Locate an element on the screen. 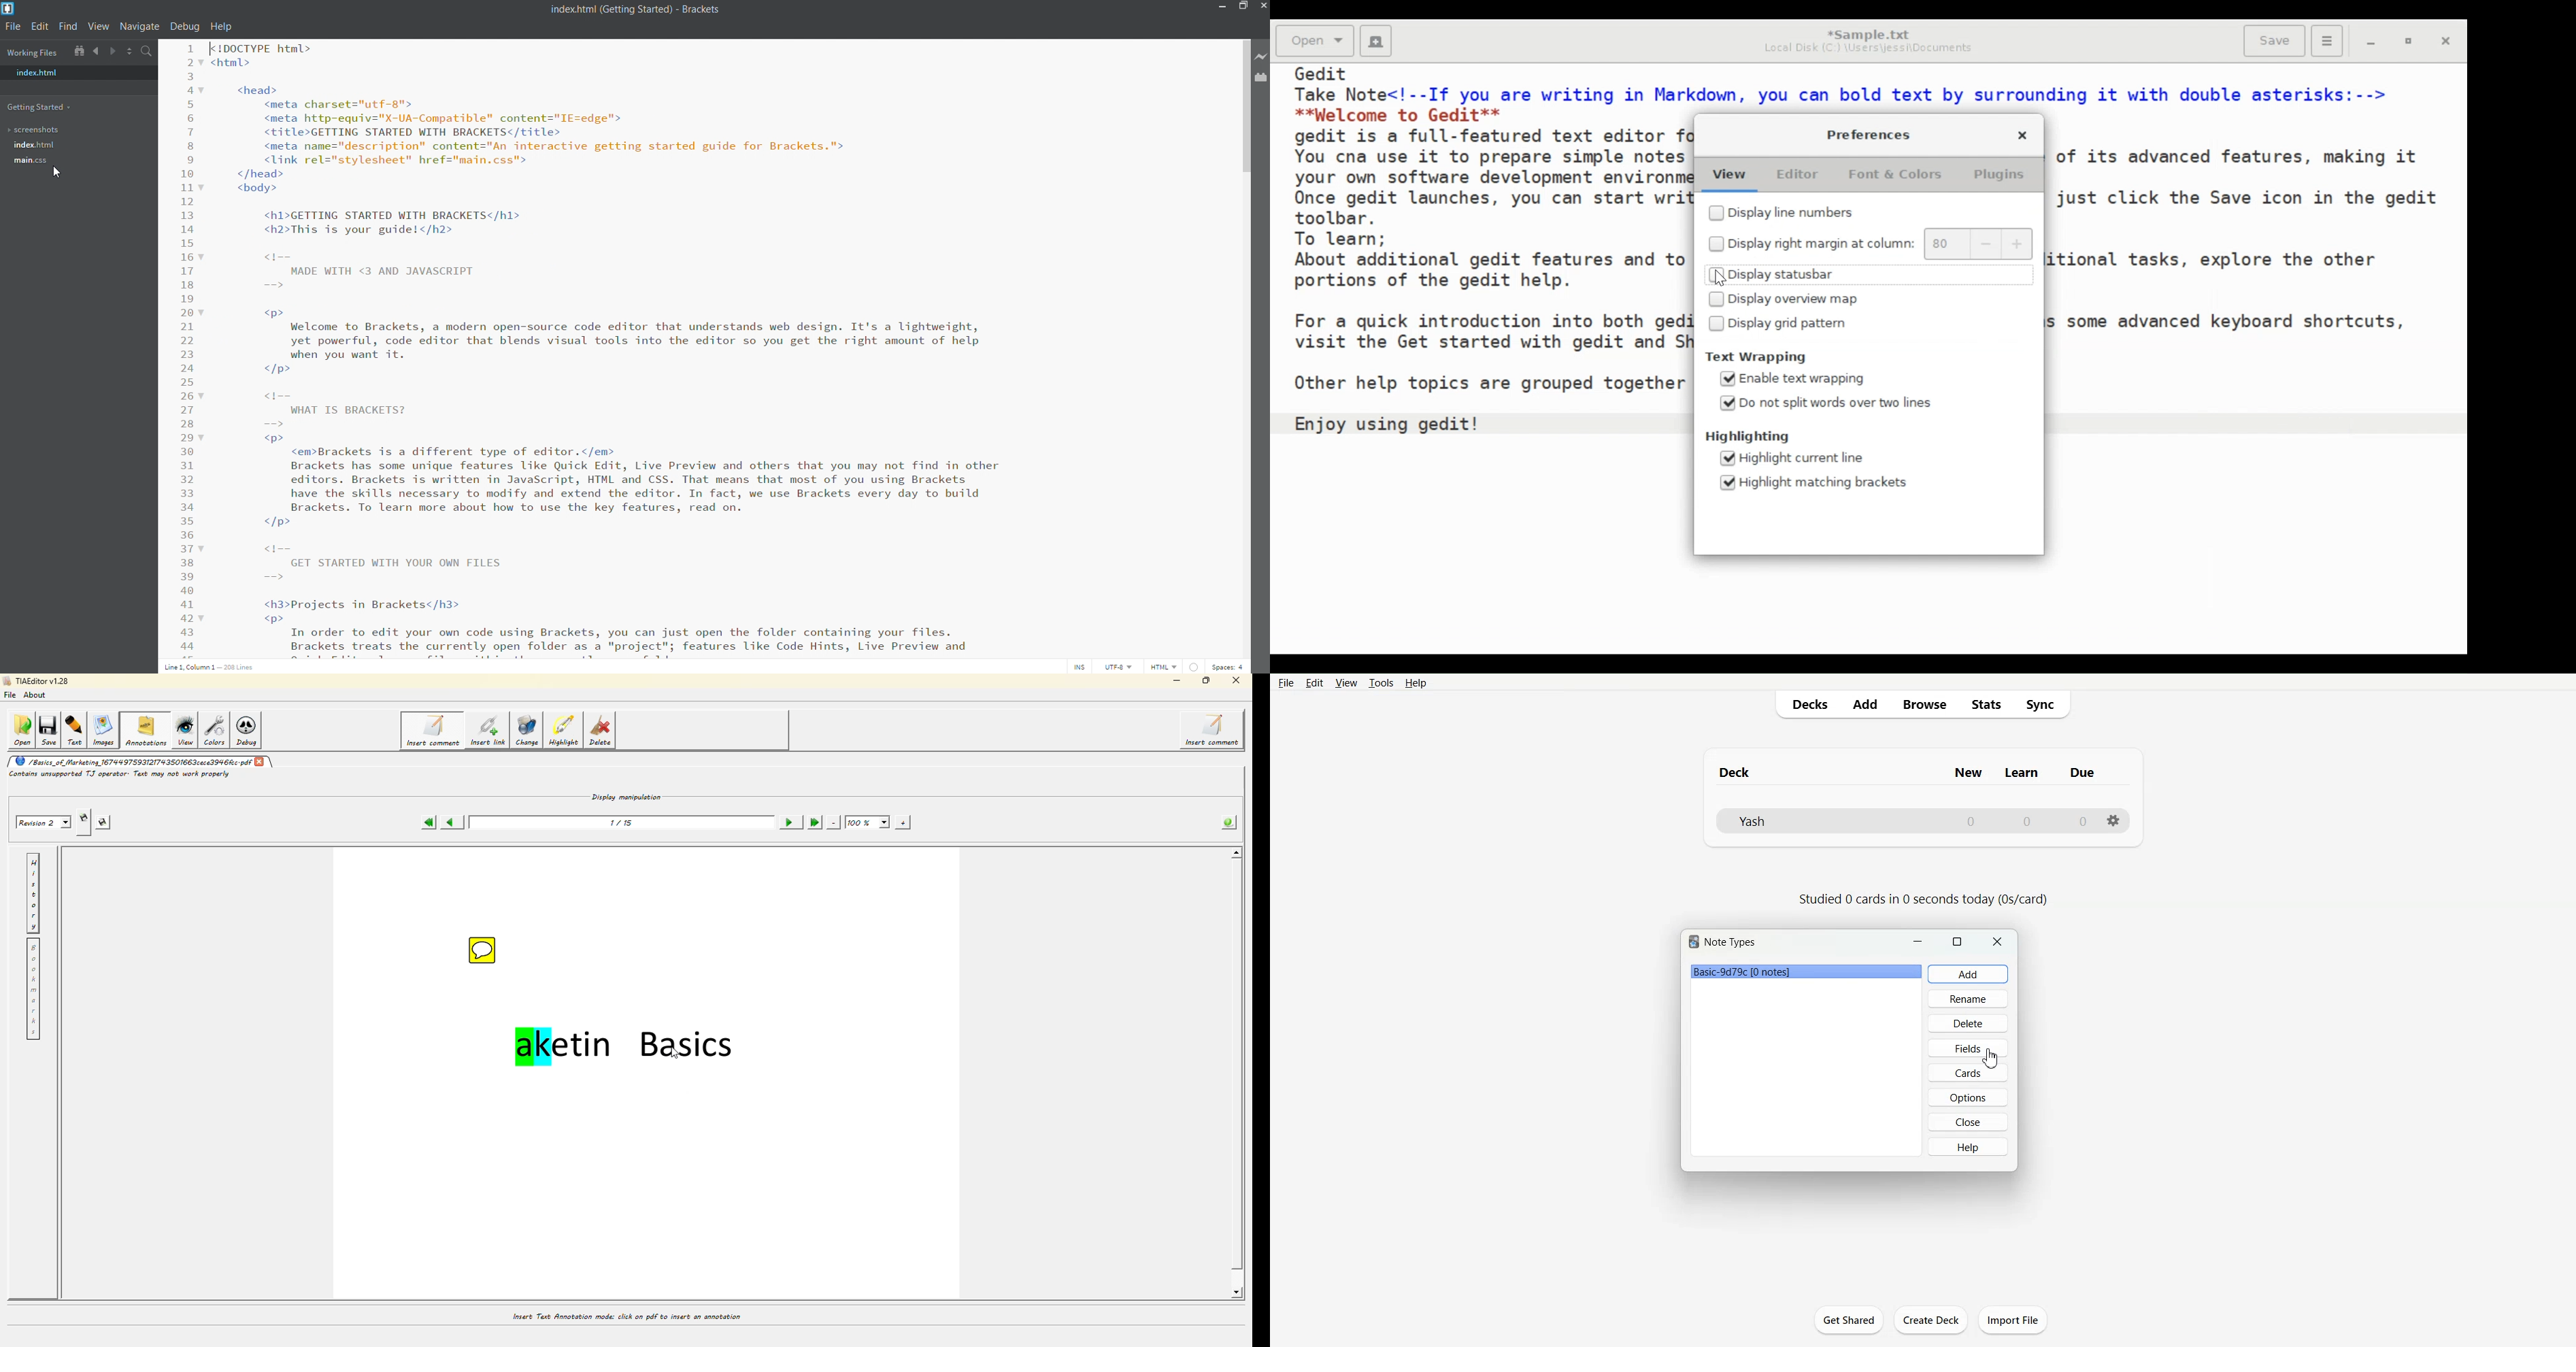  Close is located at coordinates (1967, 1122).